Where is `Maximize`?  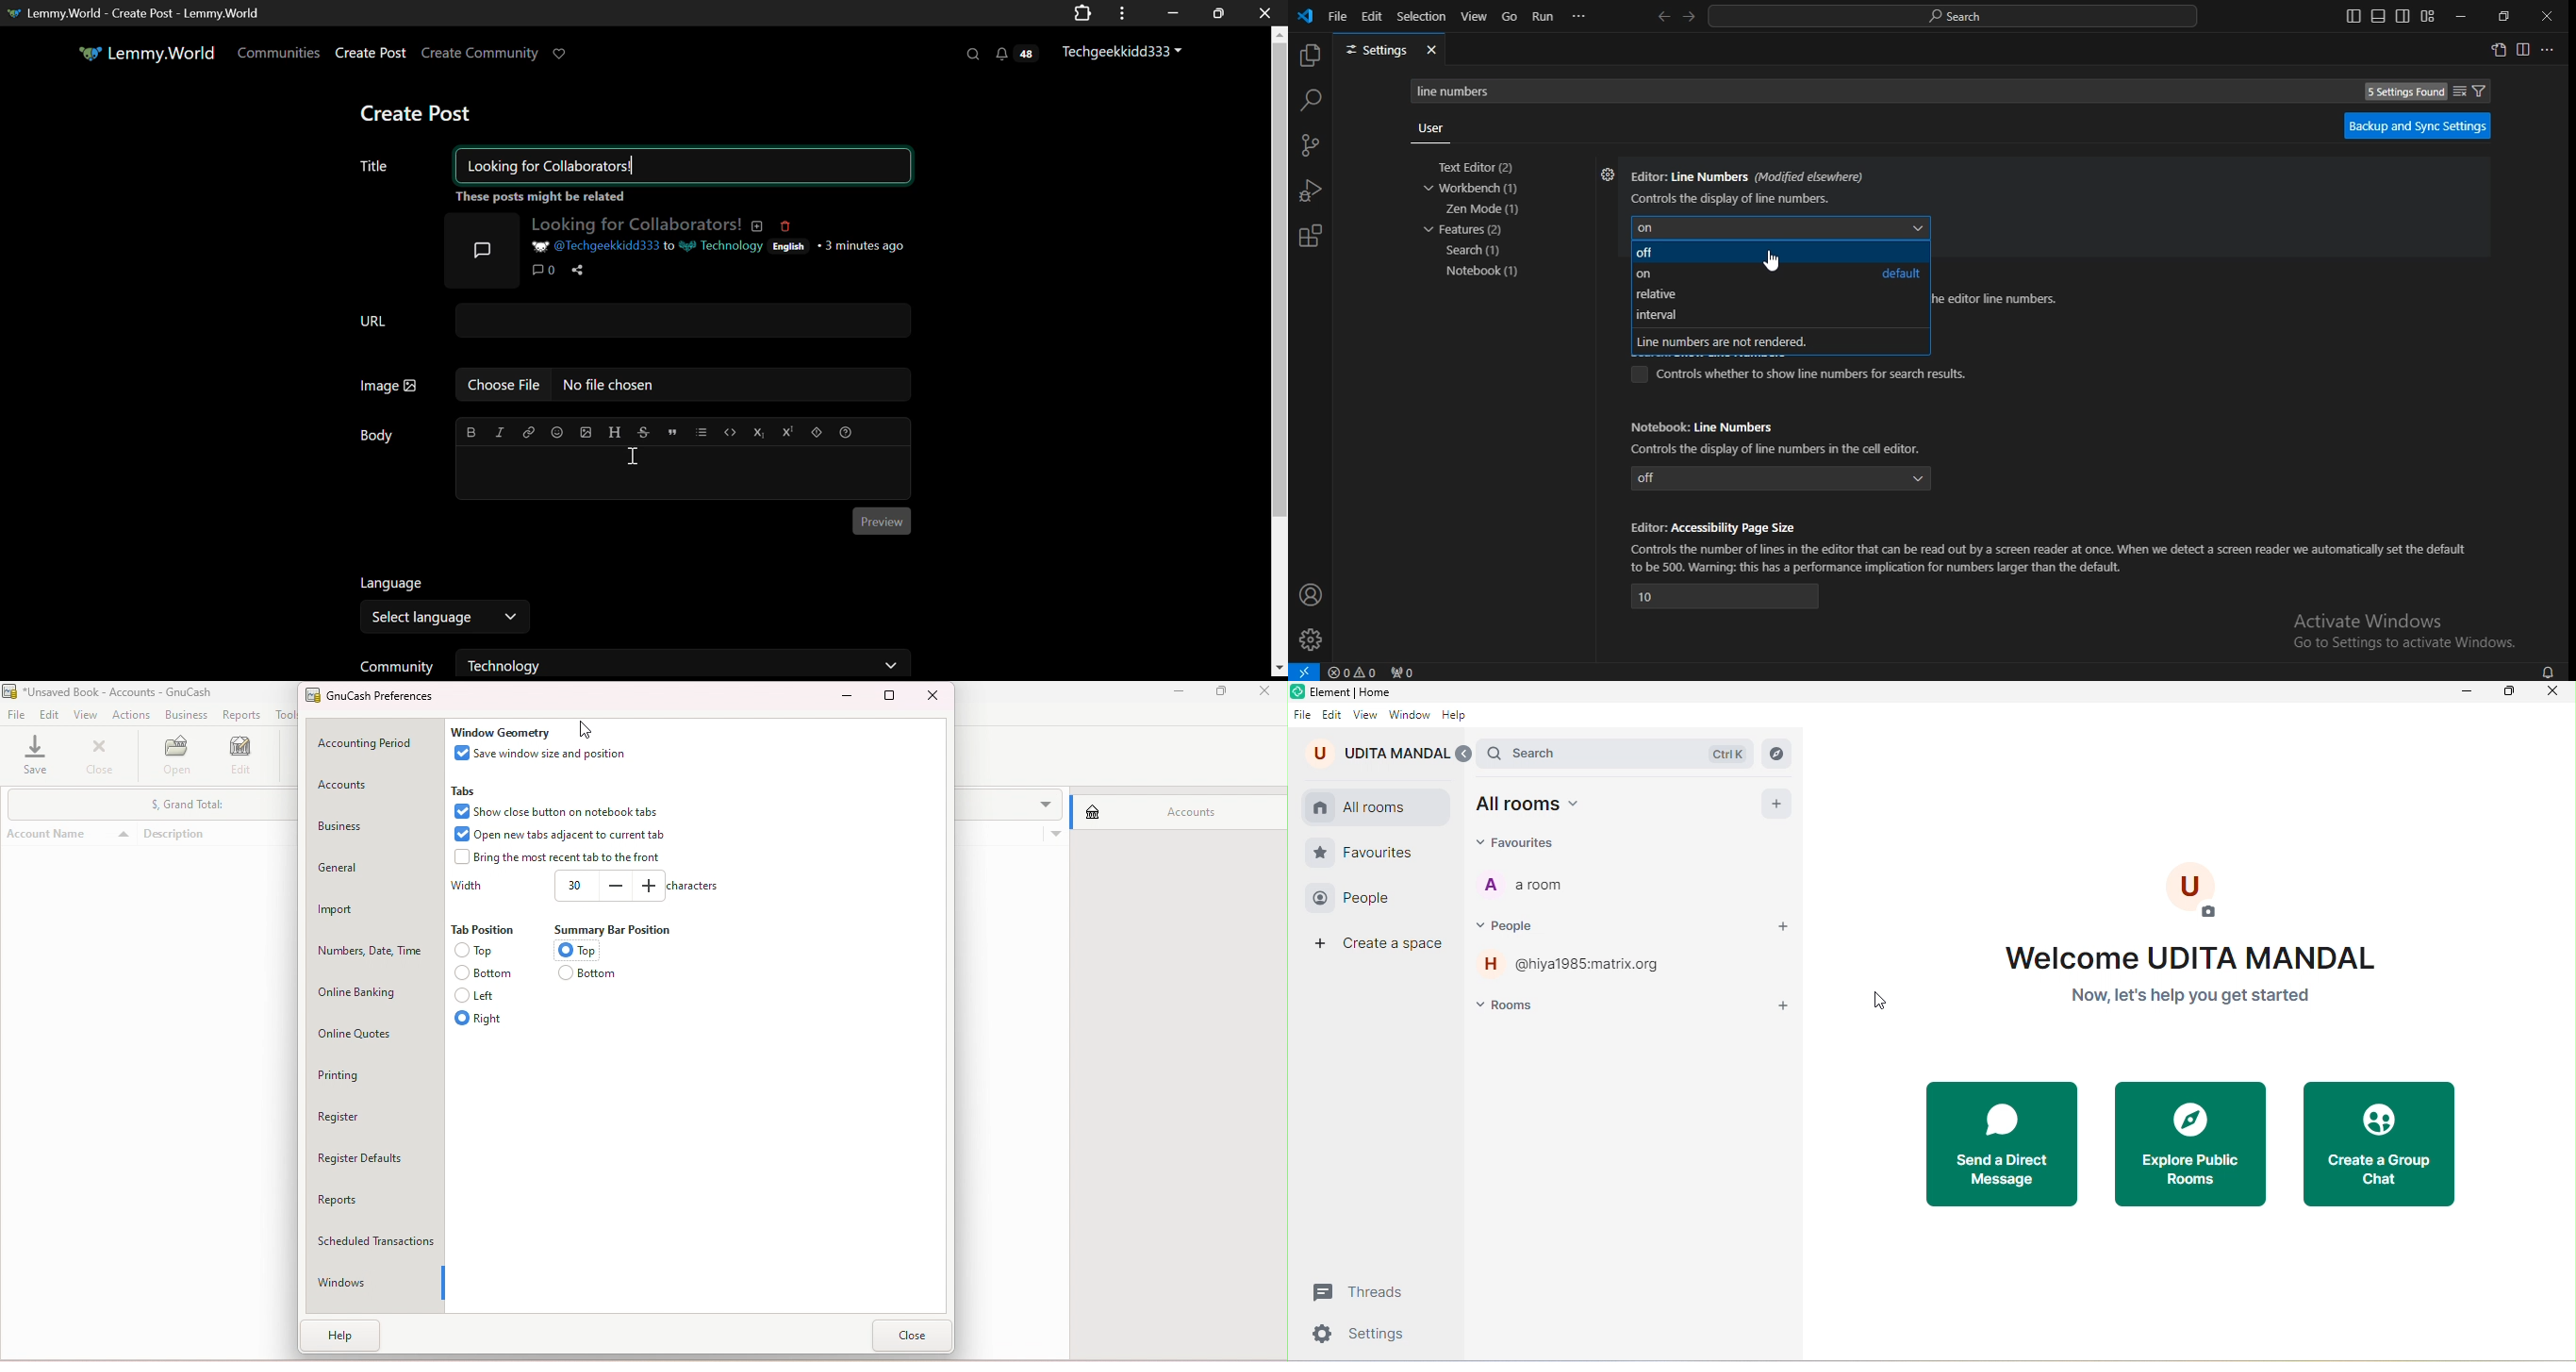 Maximize is located at coordinates (890, 698).